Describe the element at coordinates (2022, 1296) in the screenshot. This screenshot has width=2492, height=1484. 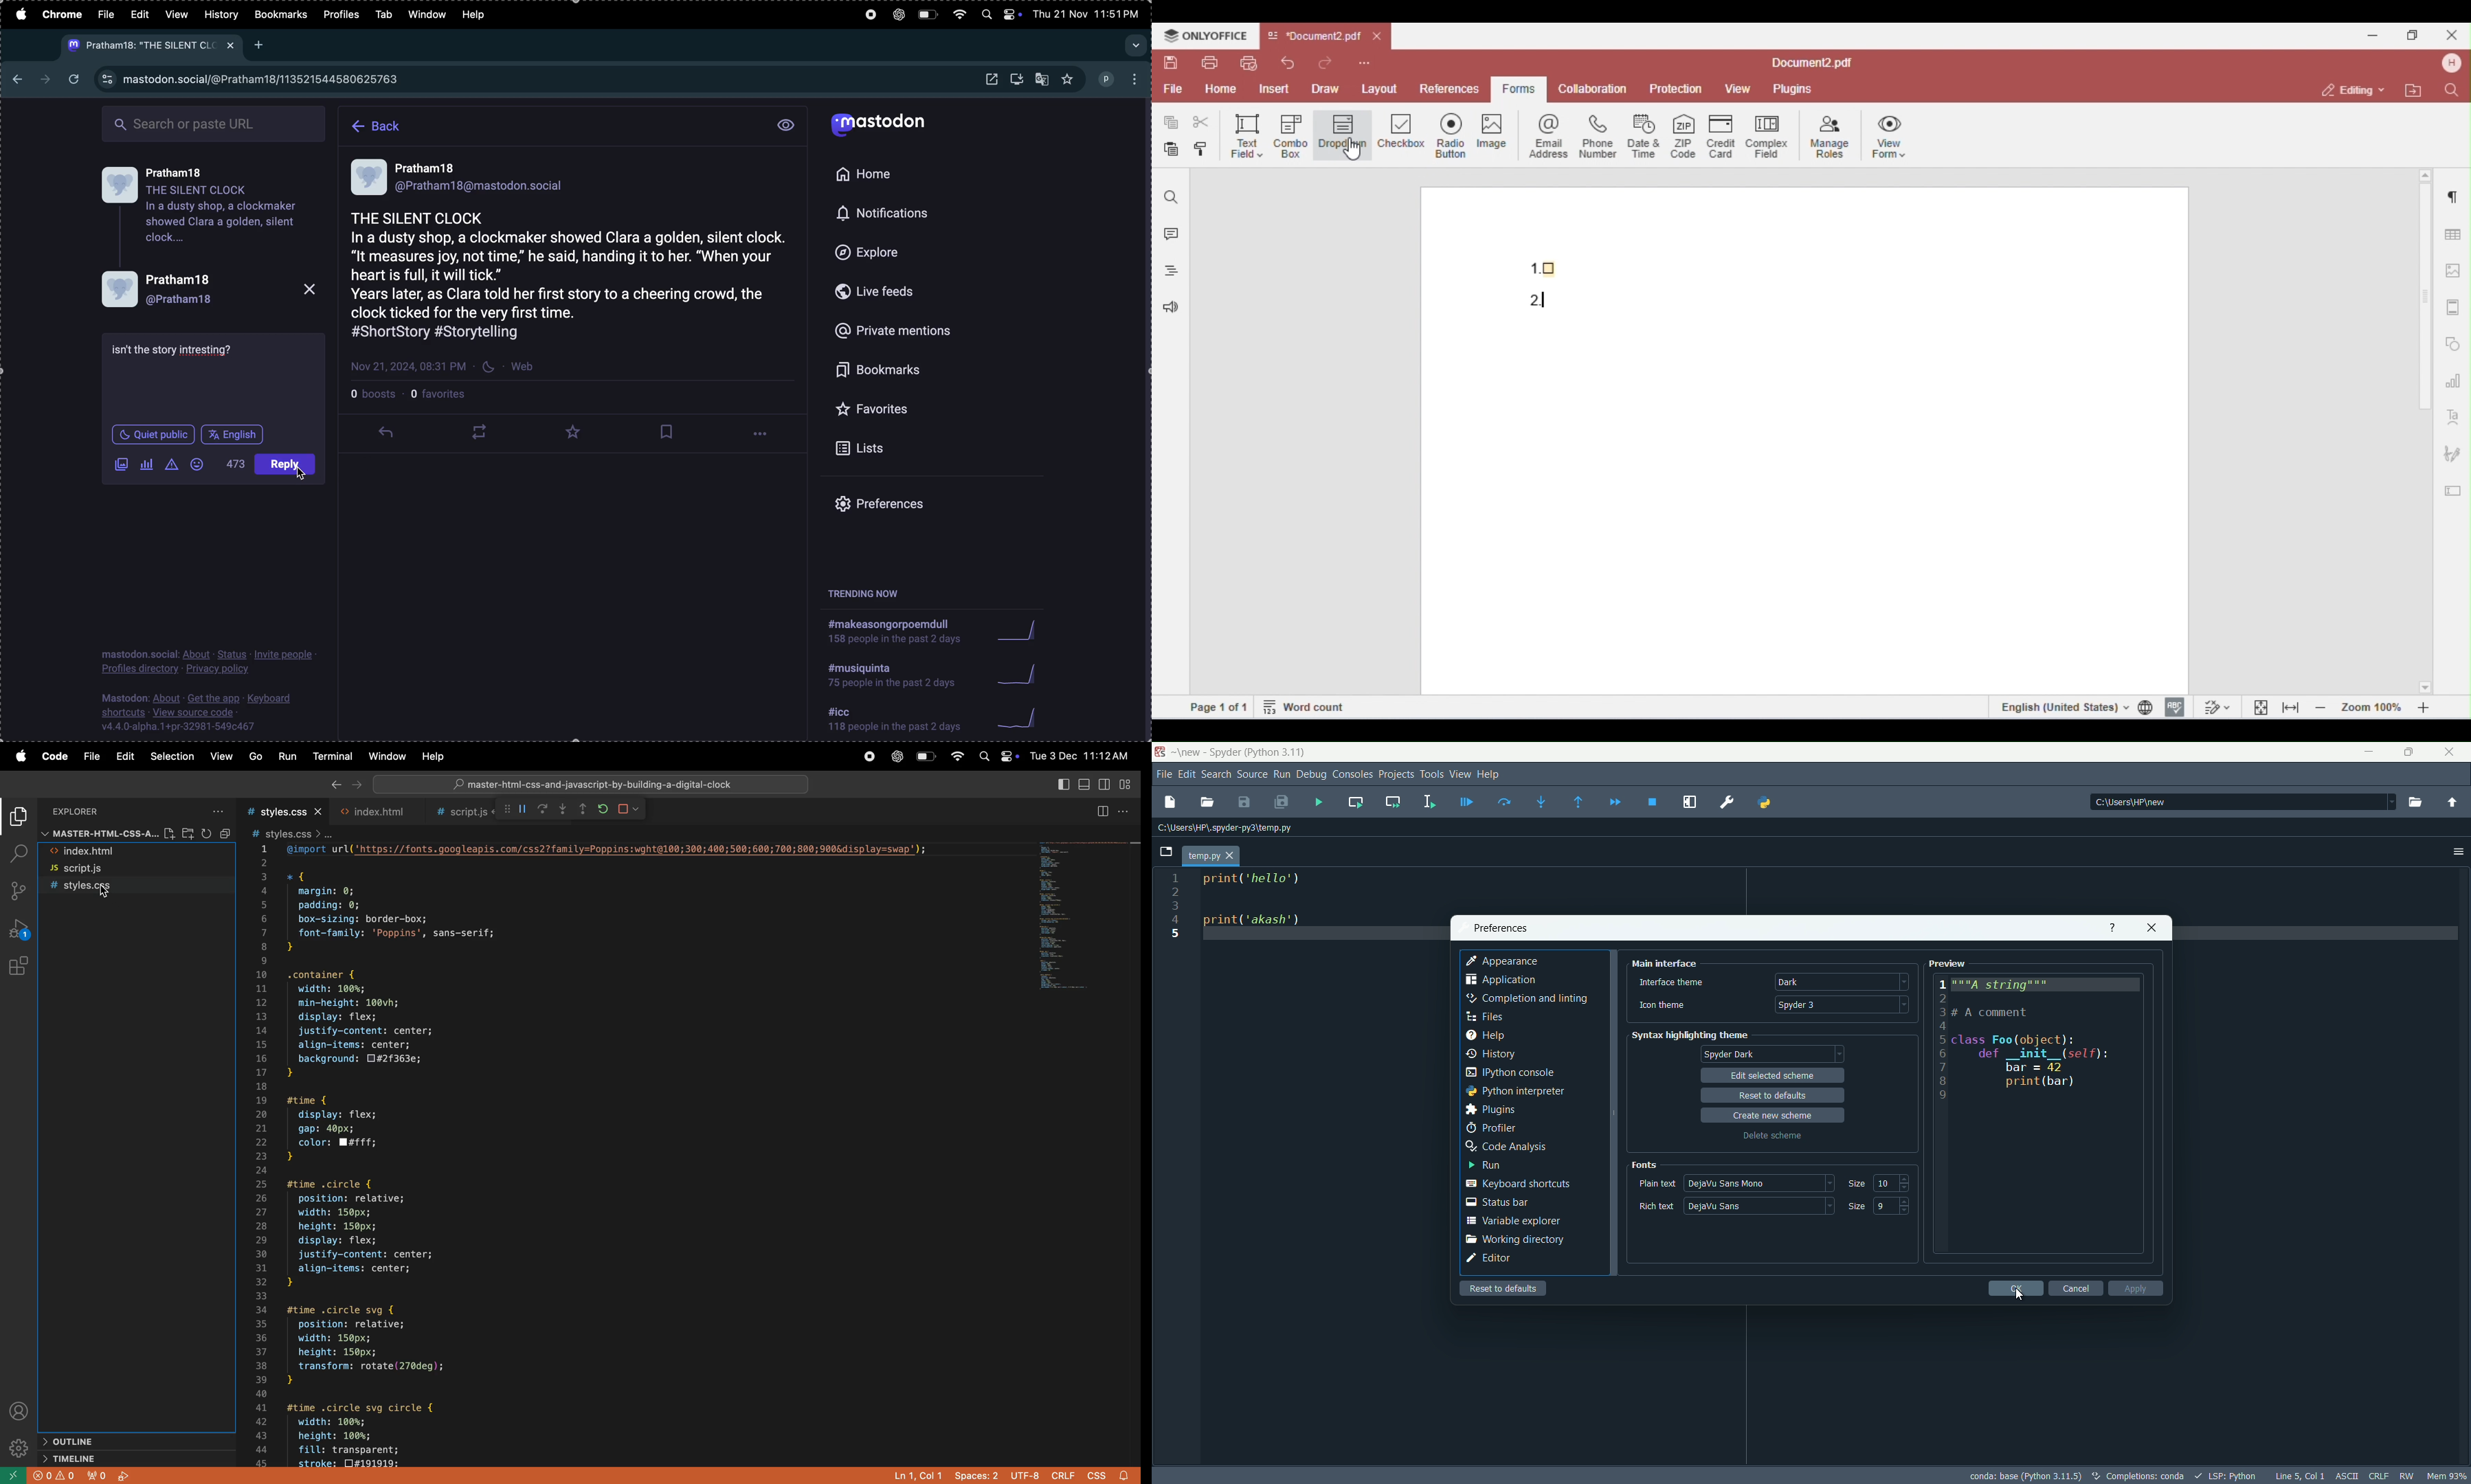
I see `cursor` at that location.